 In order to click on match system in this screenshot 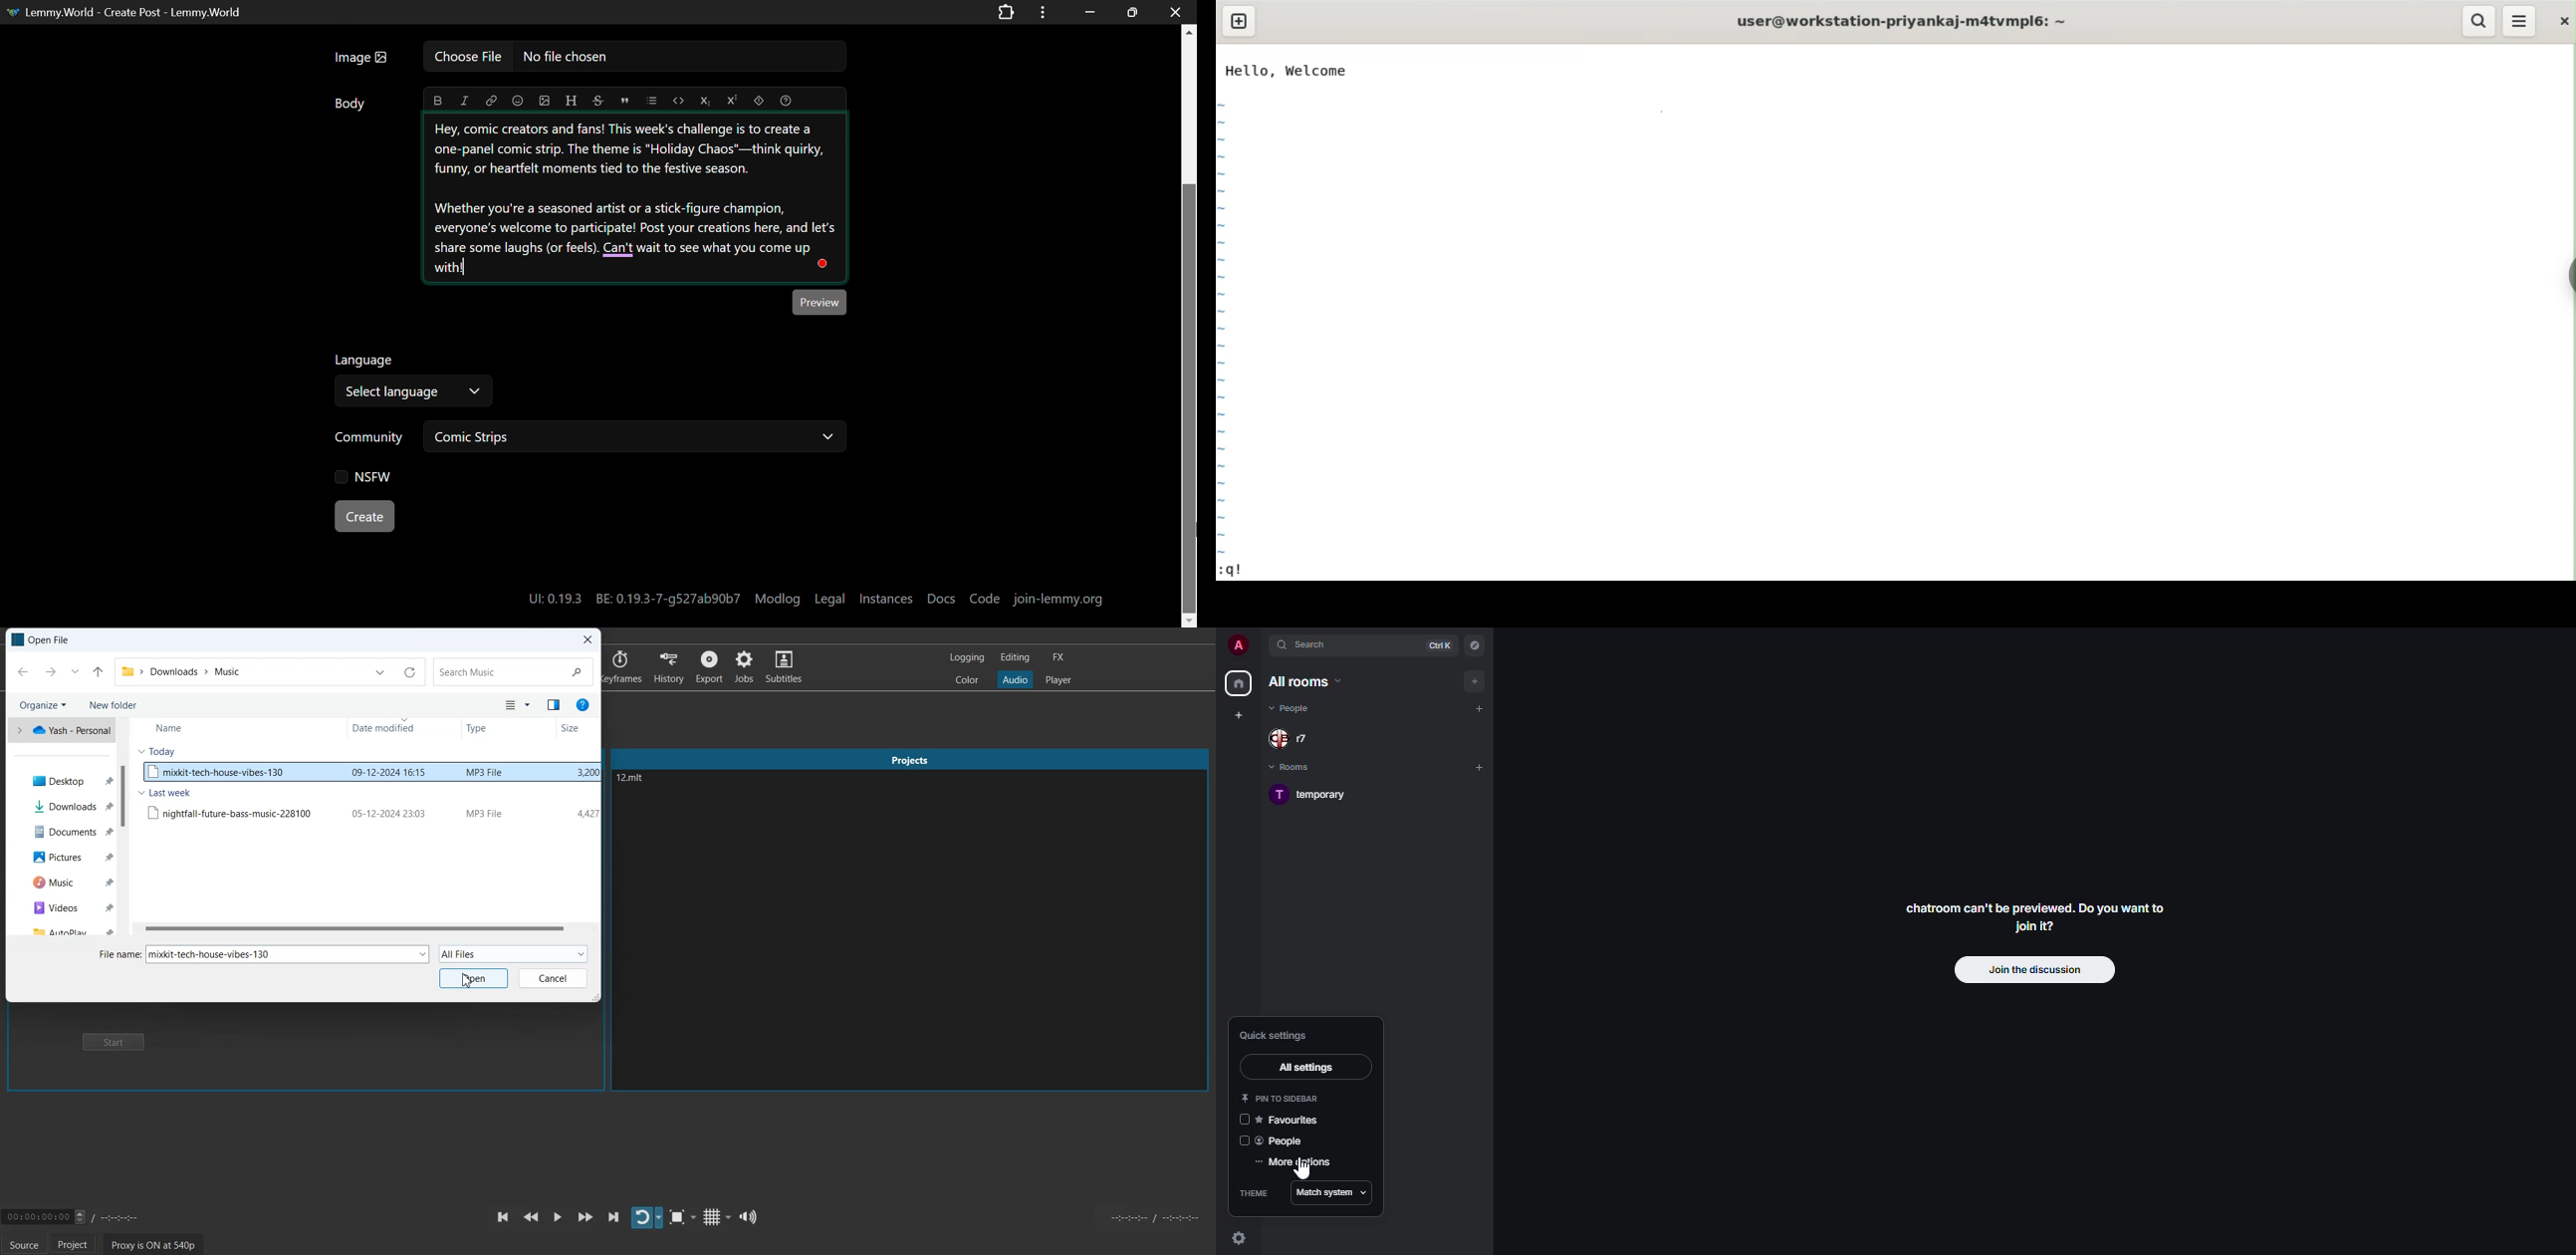, I will do `click(1336, 1193)`.